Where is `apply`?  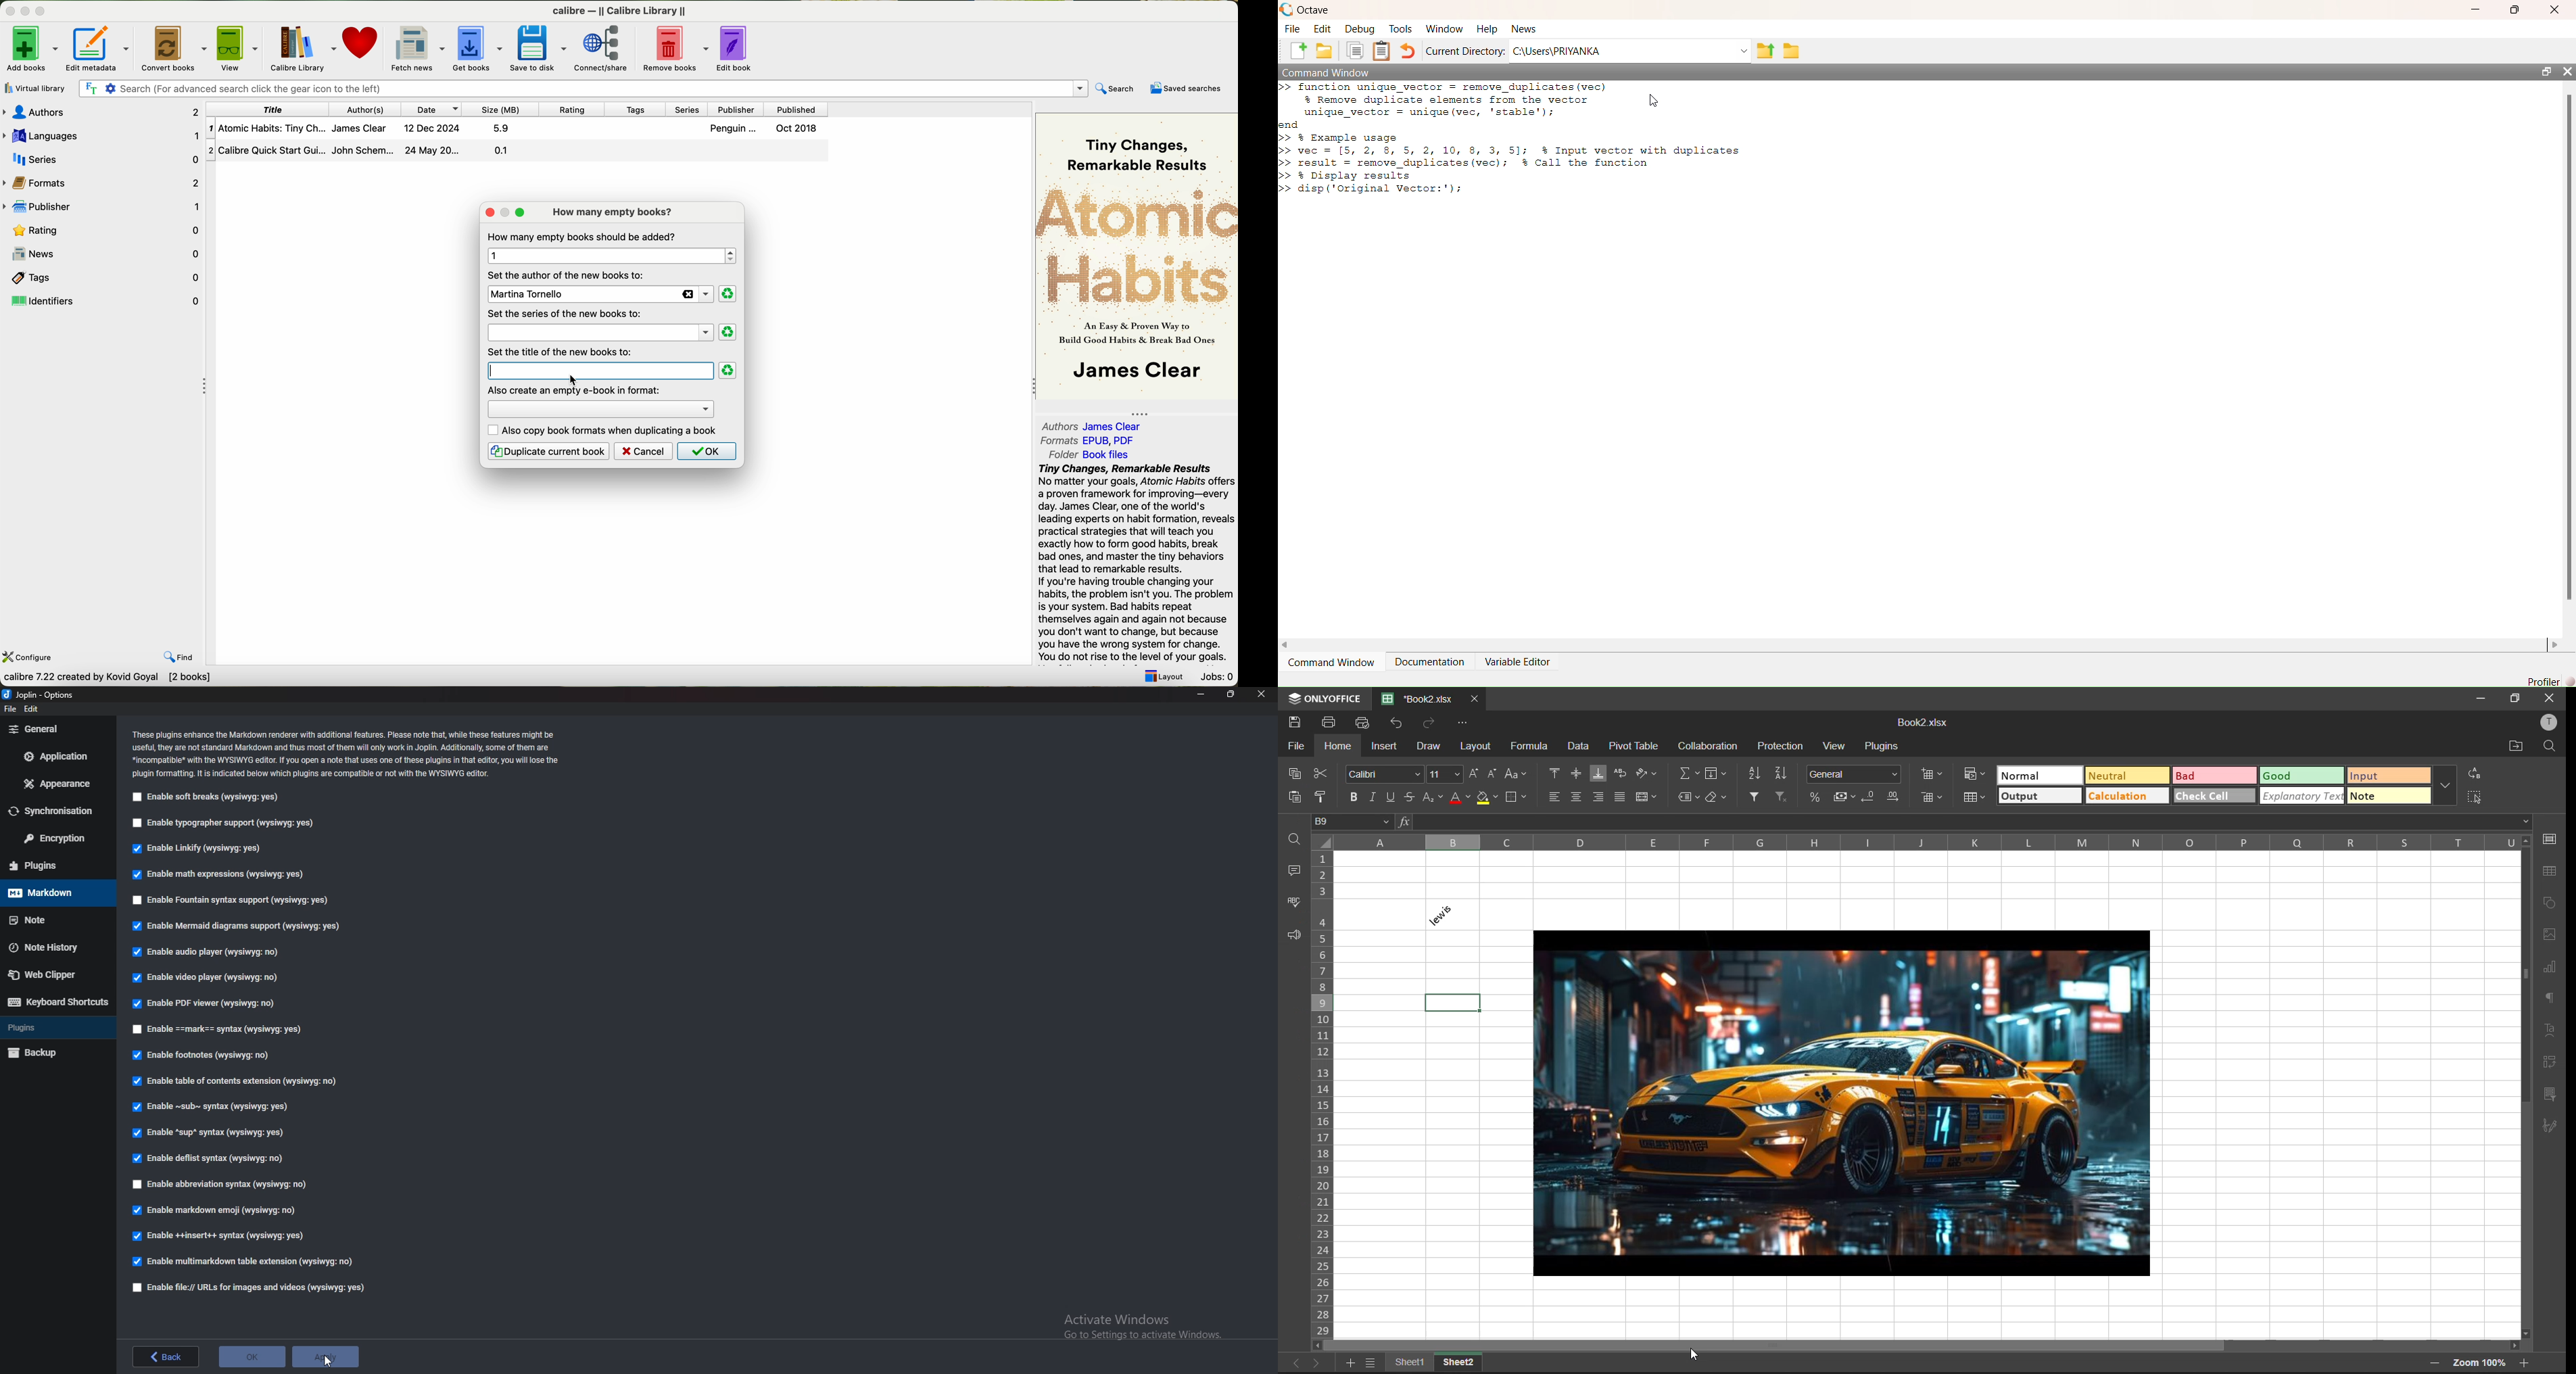 apply is located at coordinates (325, 1355).